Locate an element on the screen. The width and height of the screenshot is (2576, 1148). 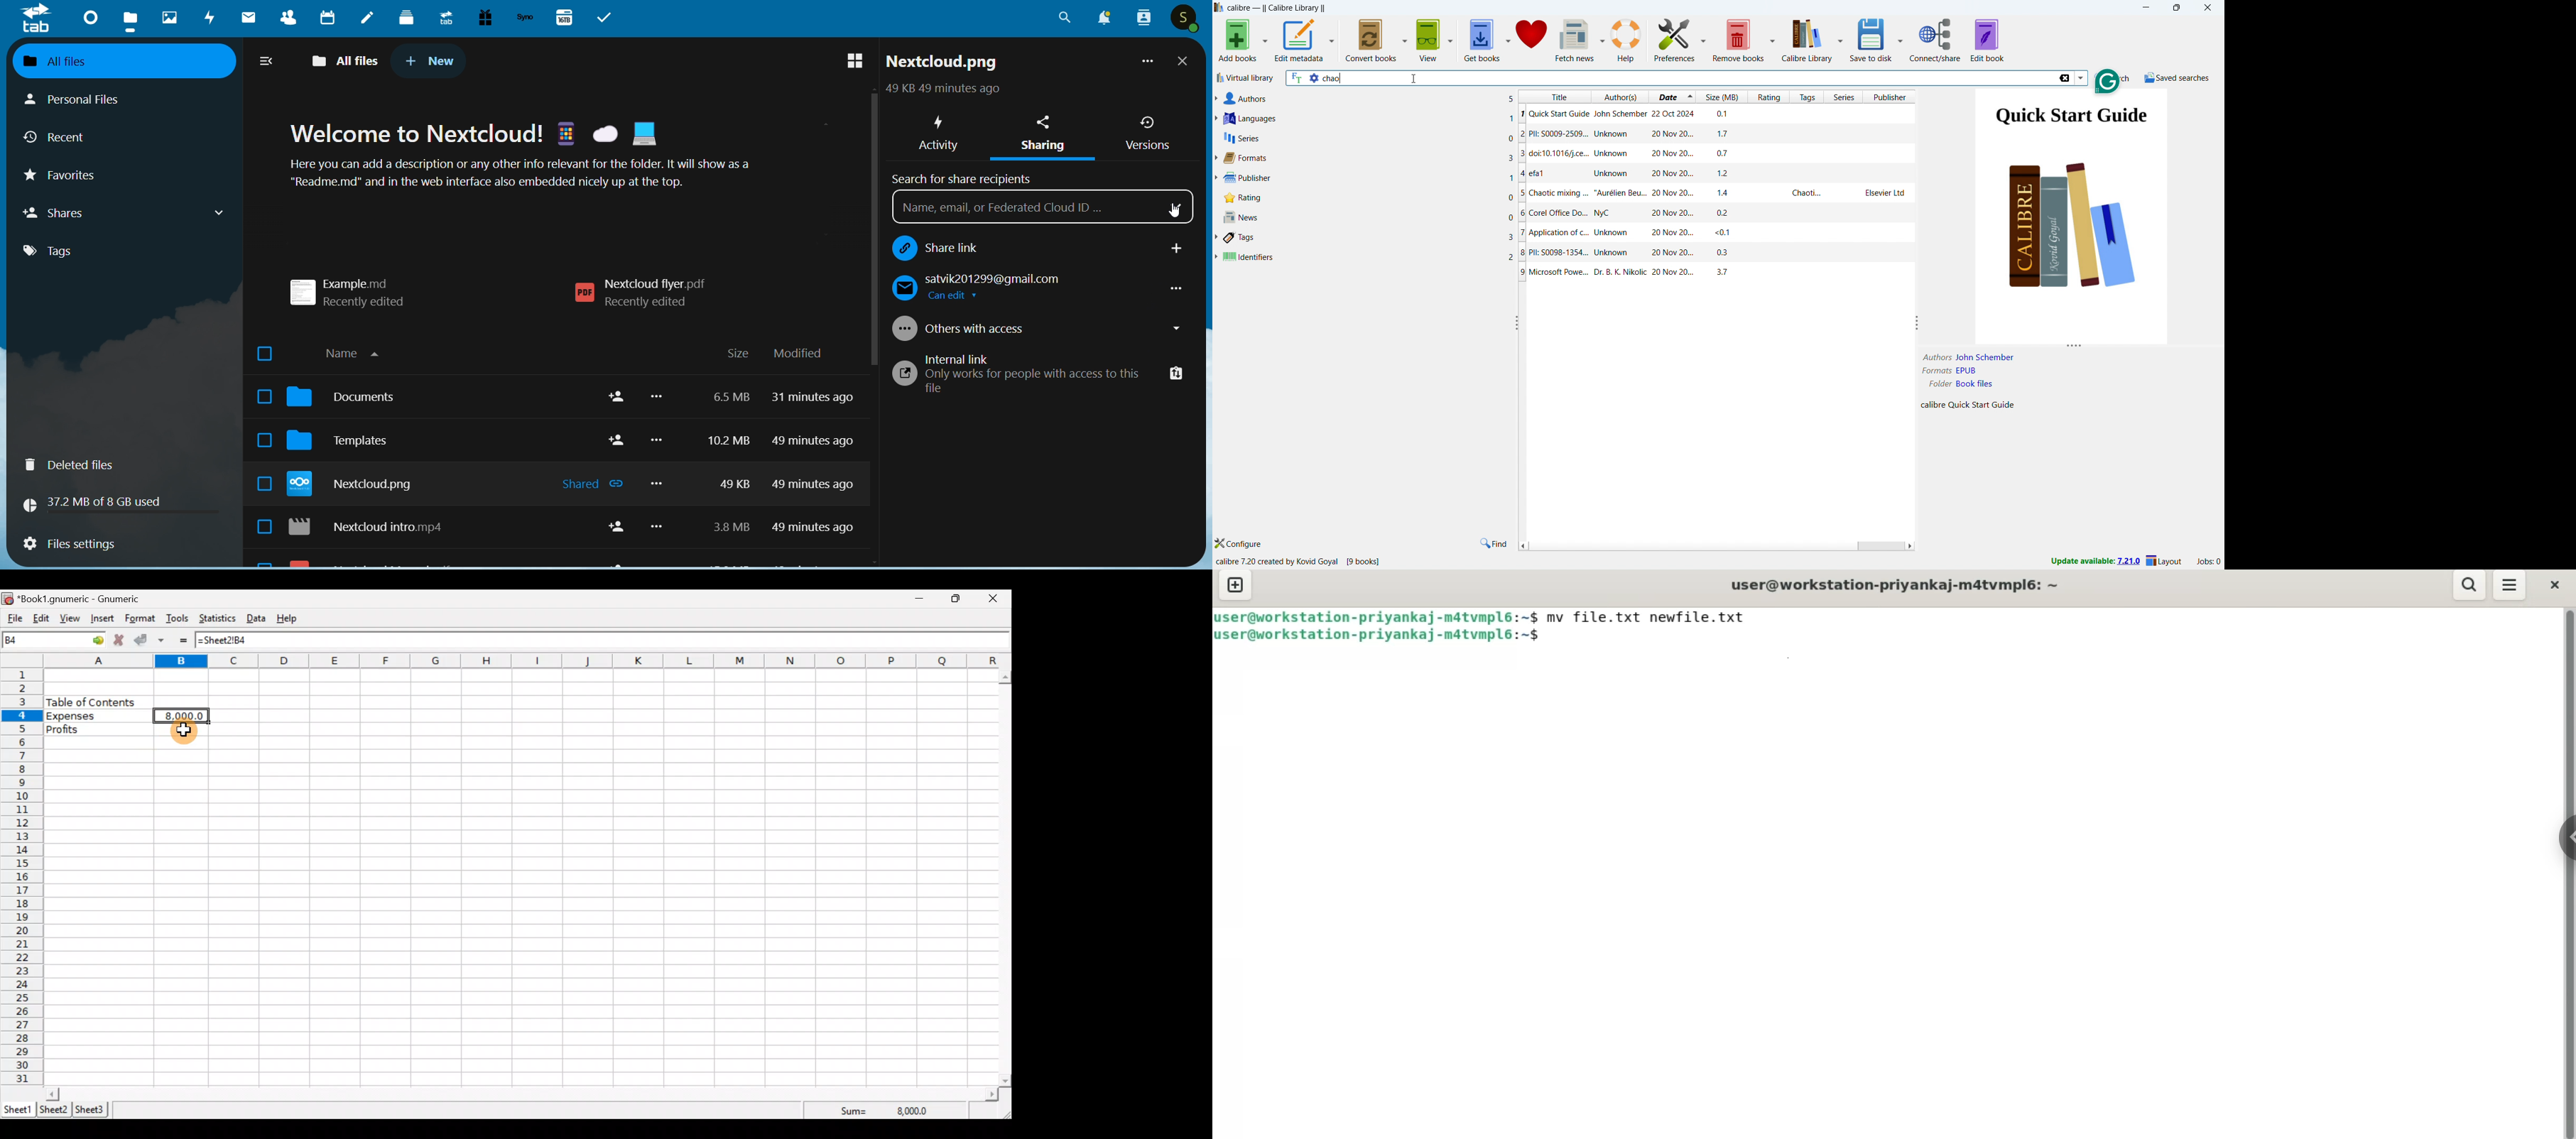
dropdown is located at coordinates (1178, 205).